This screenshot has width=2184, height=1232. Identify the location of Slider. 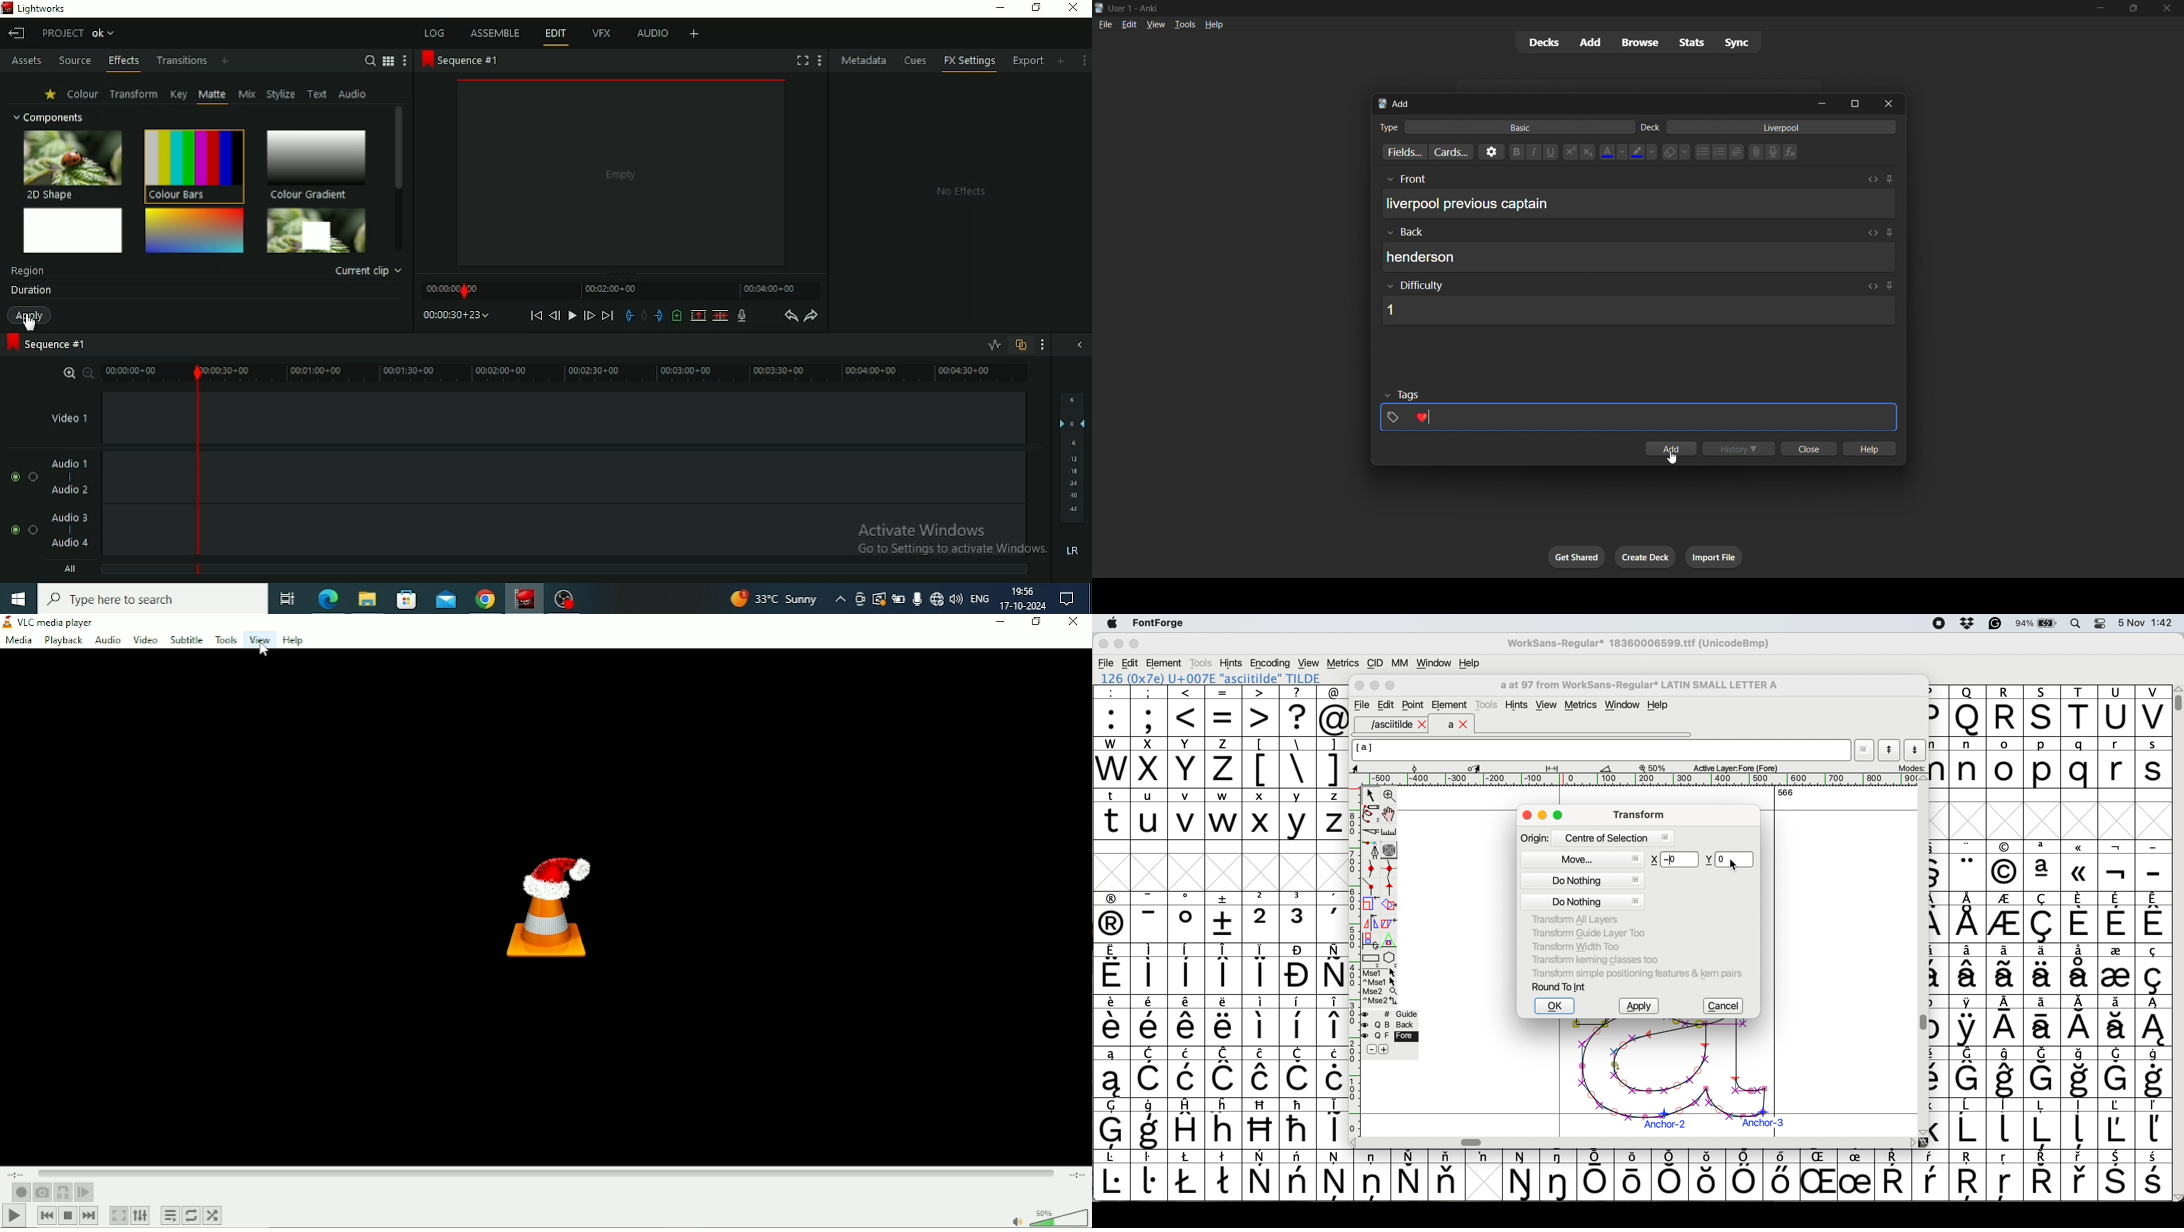
(141, 373).